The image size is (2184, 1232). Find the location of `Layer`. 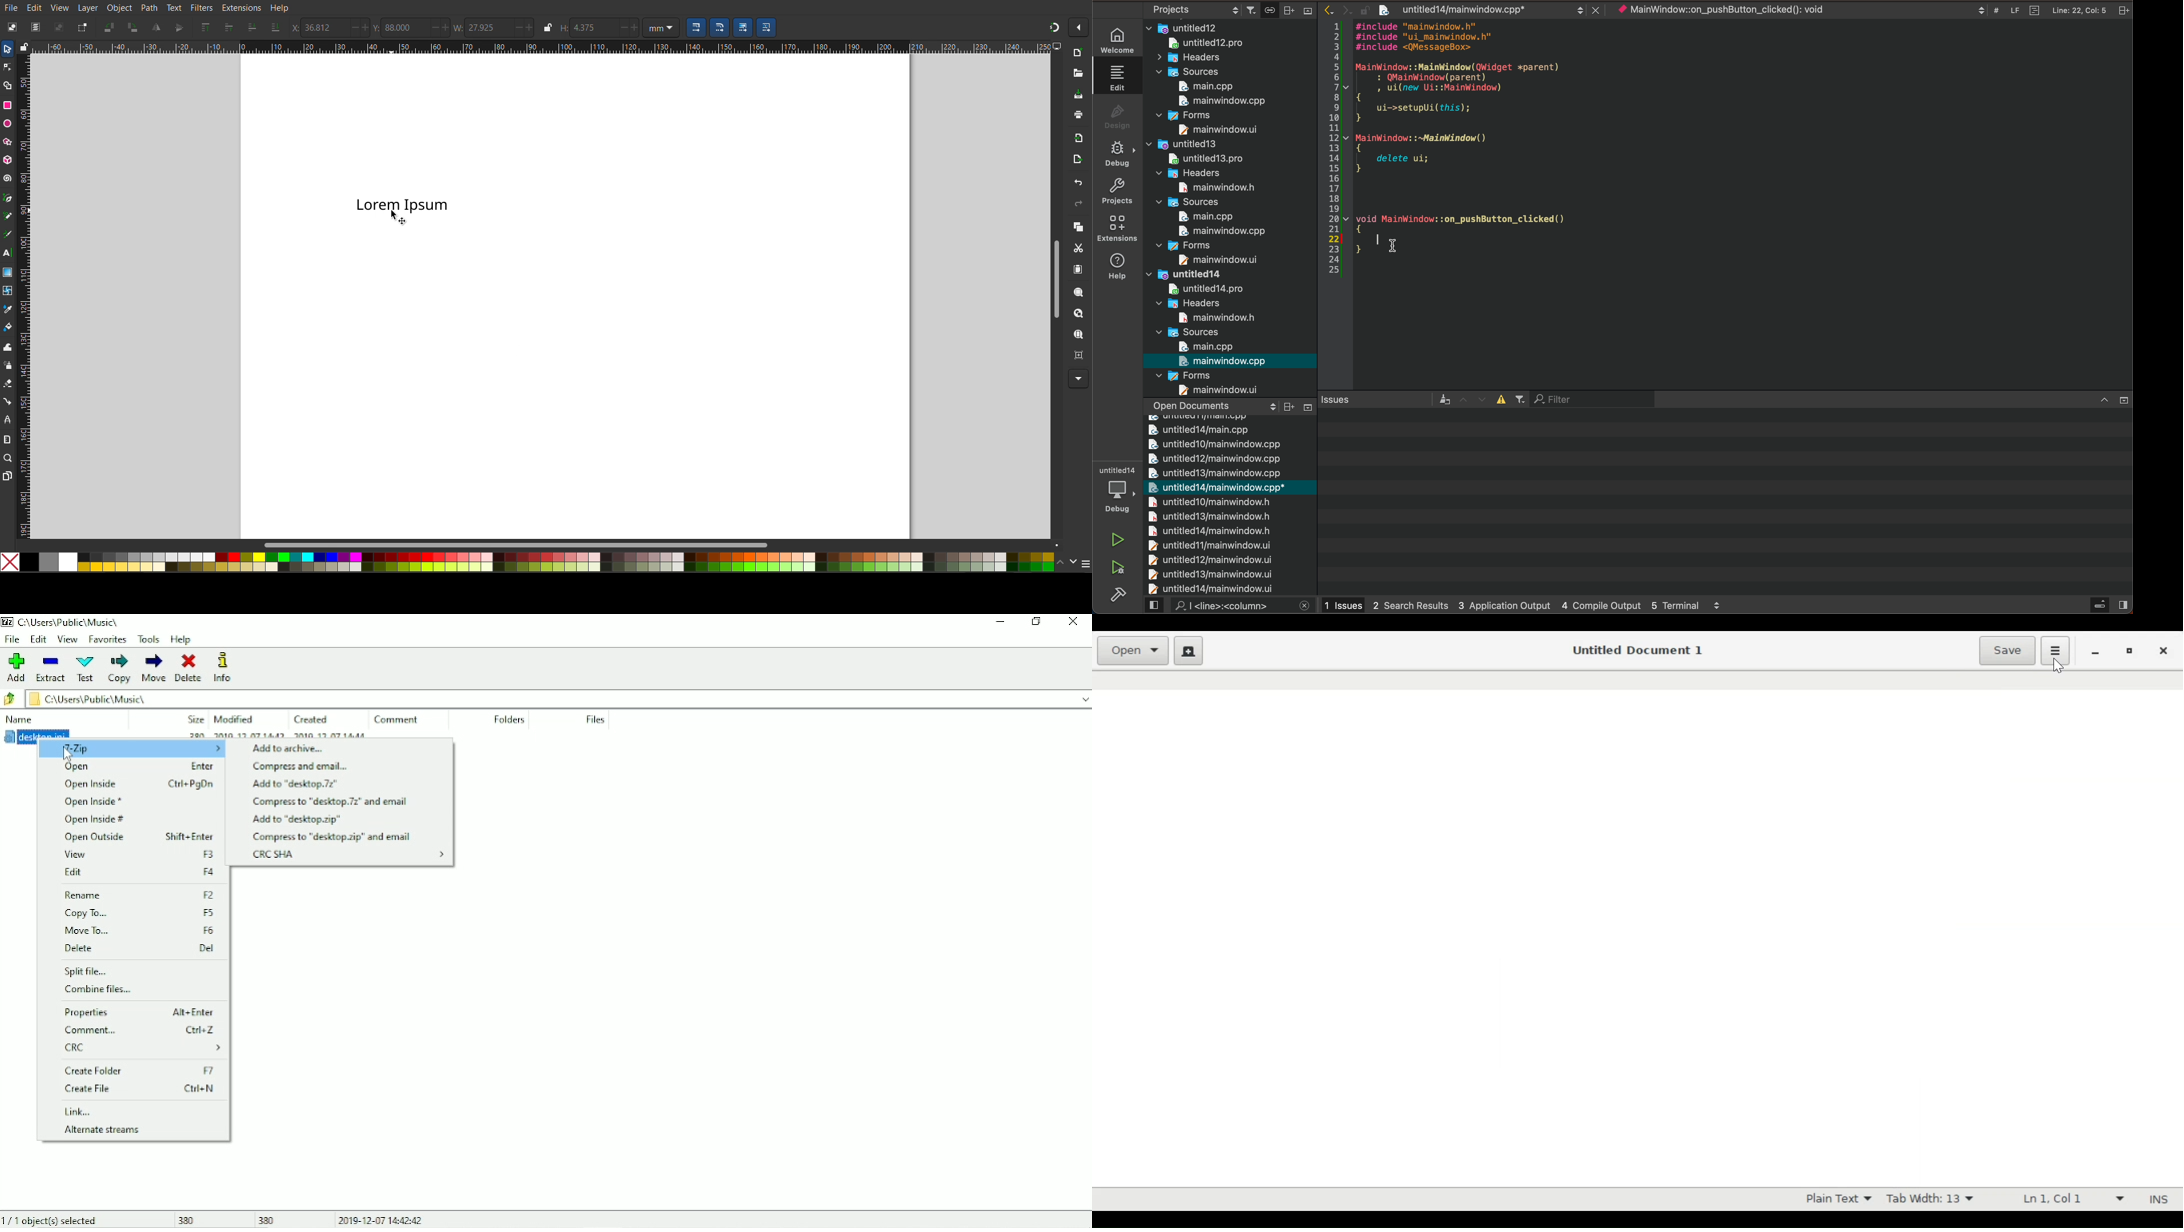

Layer is located at coordinates (86, 7).